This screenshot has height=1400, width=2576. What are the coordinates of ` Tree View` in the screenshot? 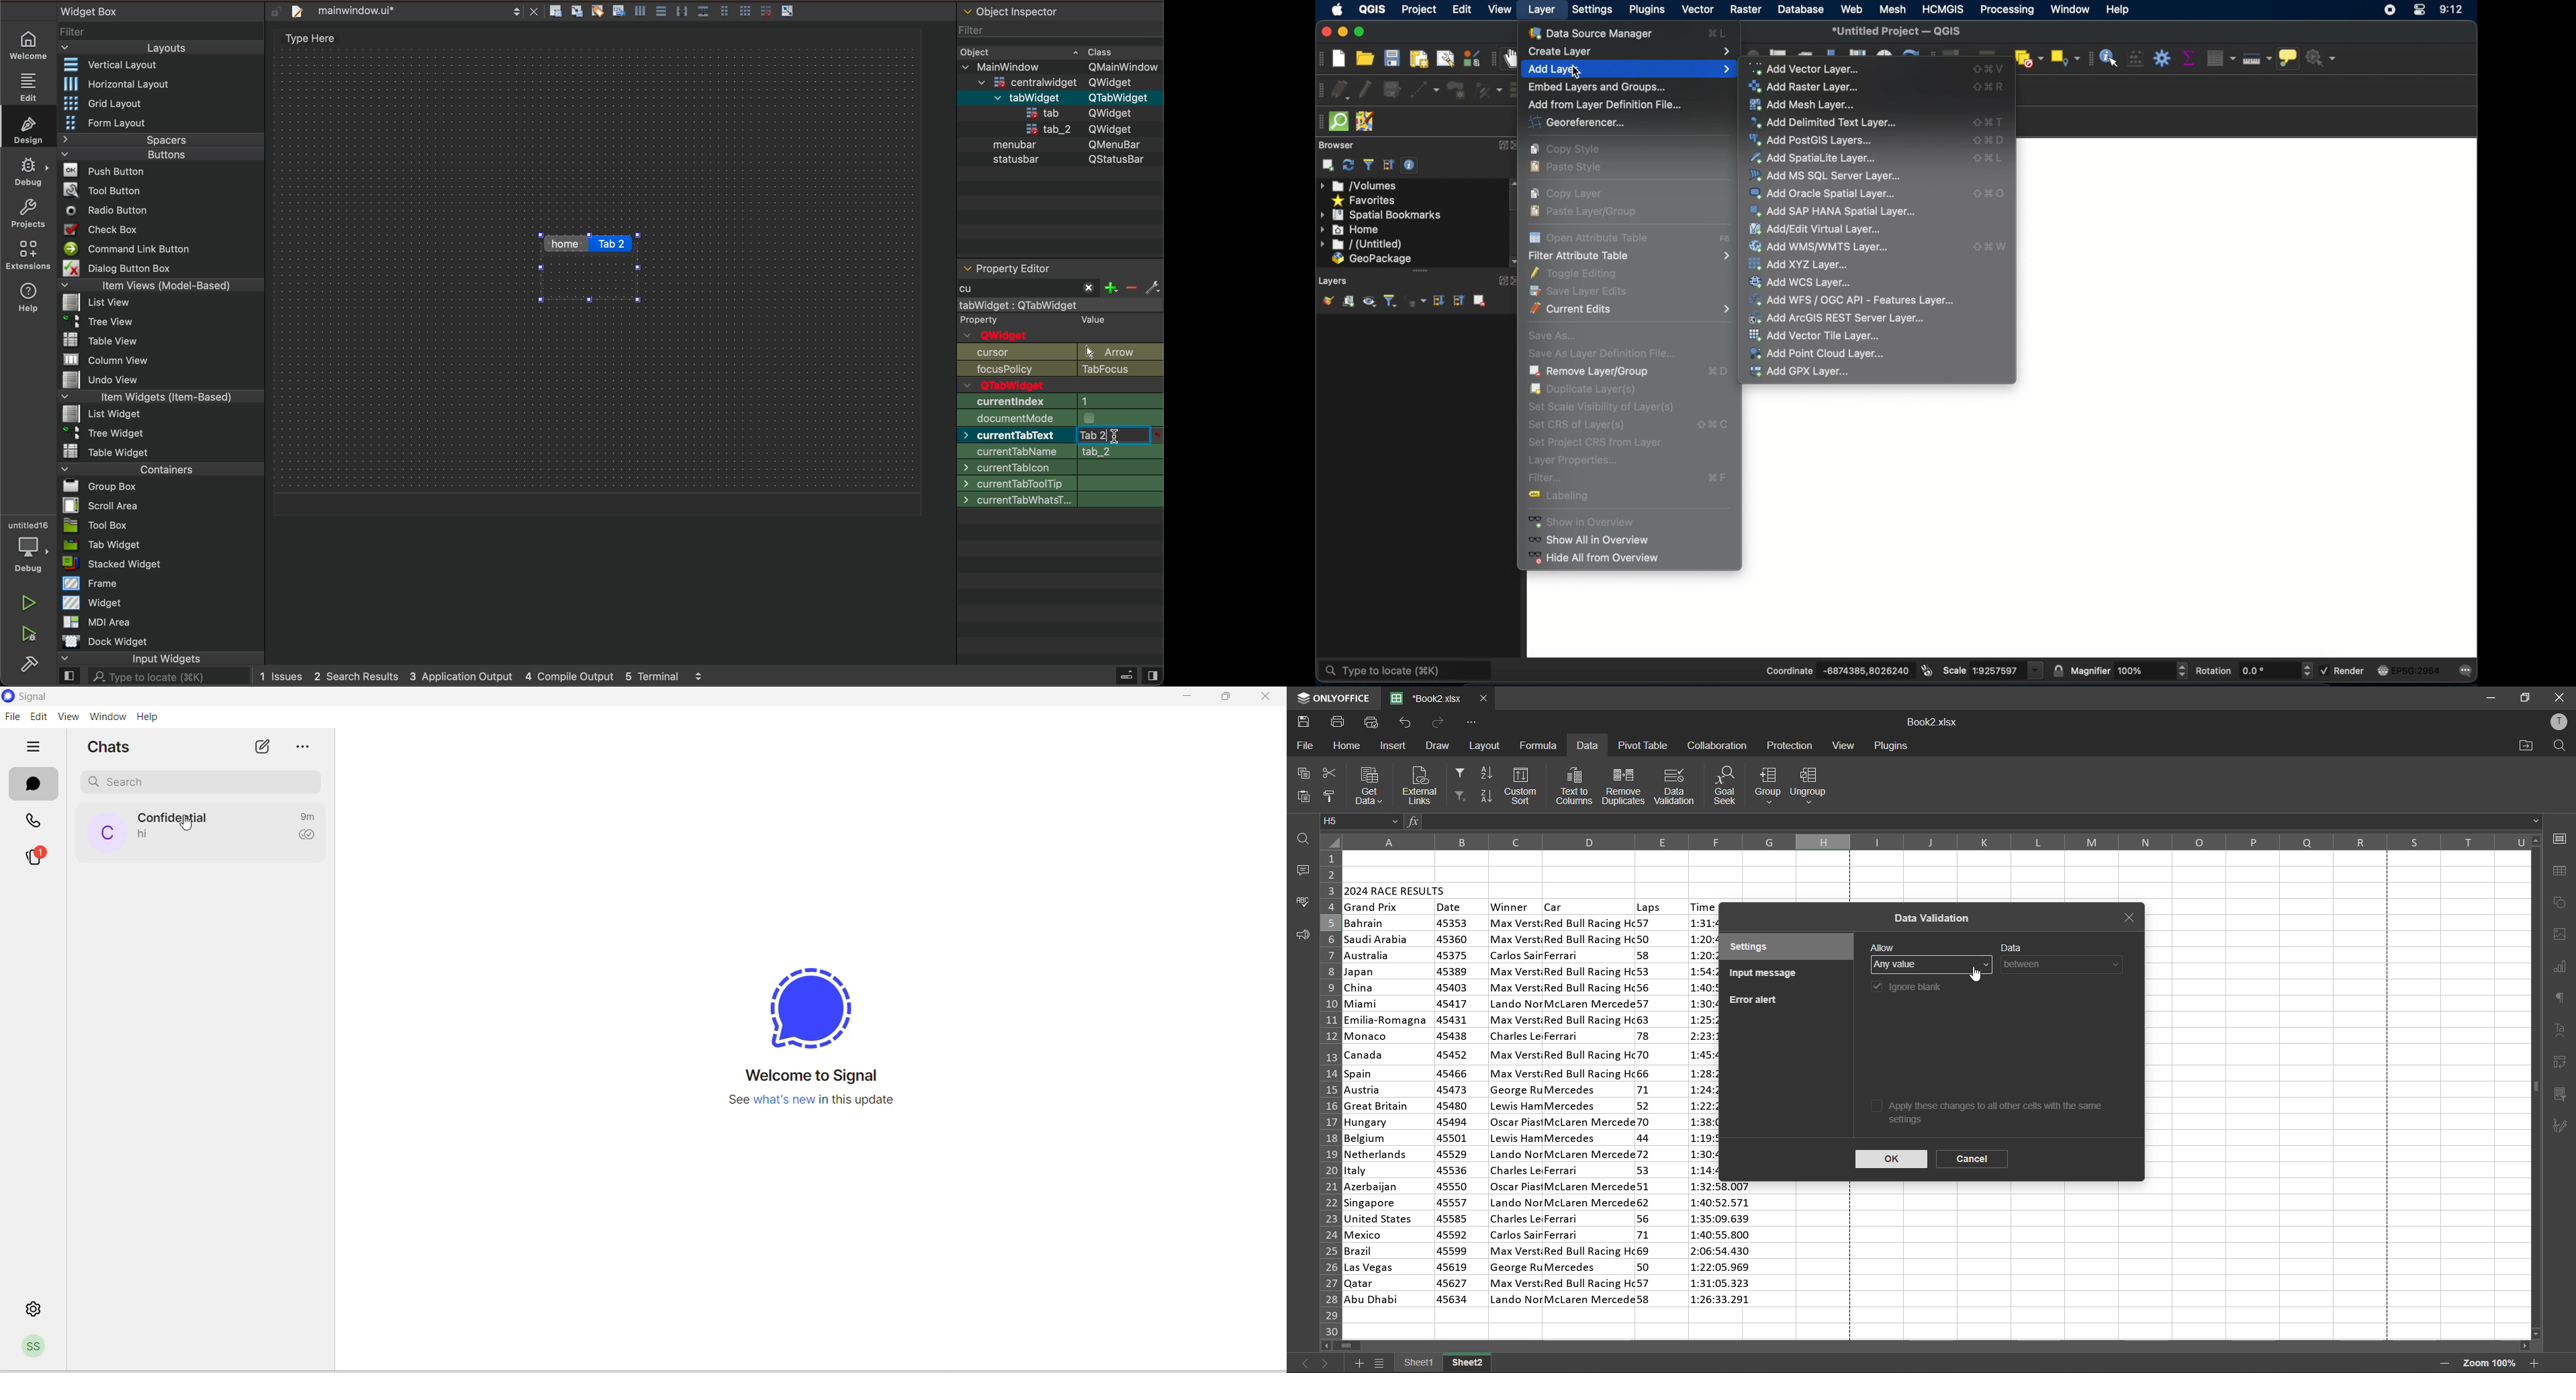 It's located at (100, 321).